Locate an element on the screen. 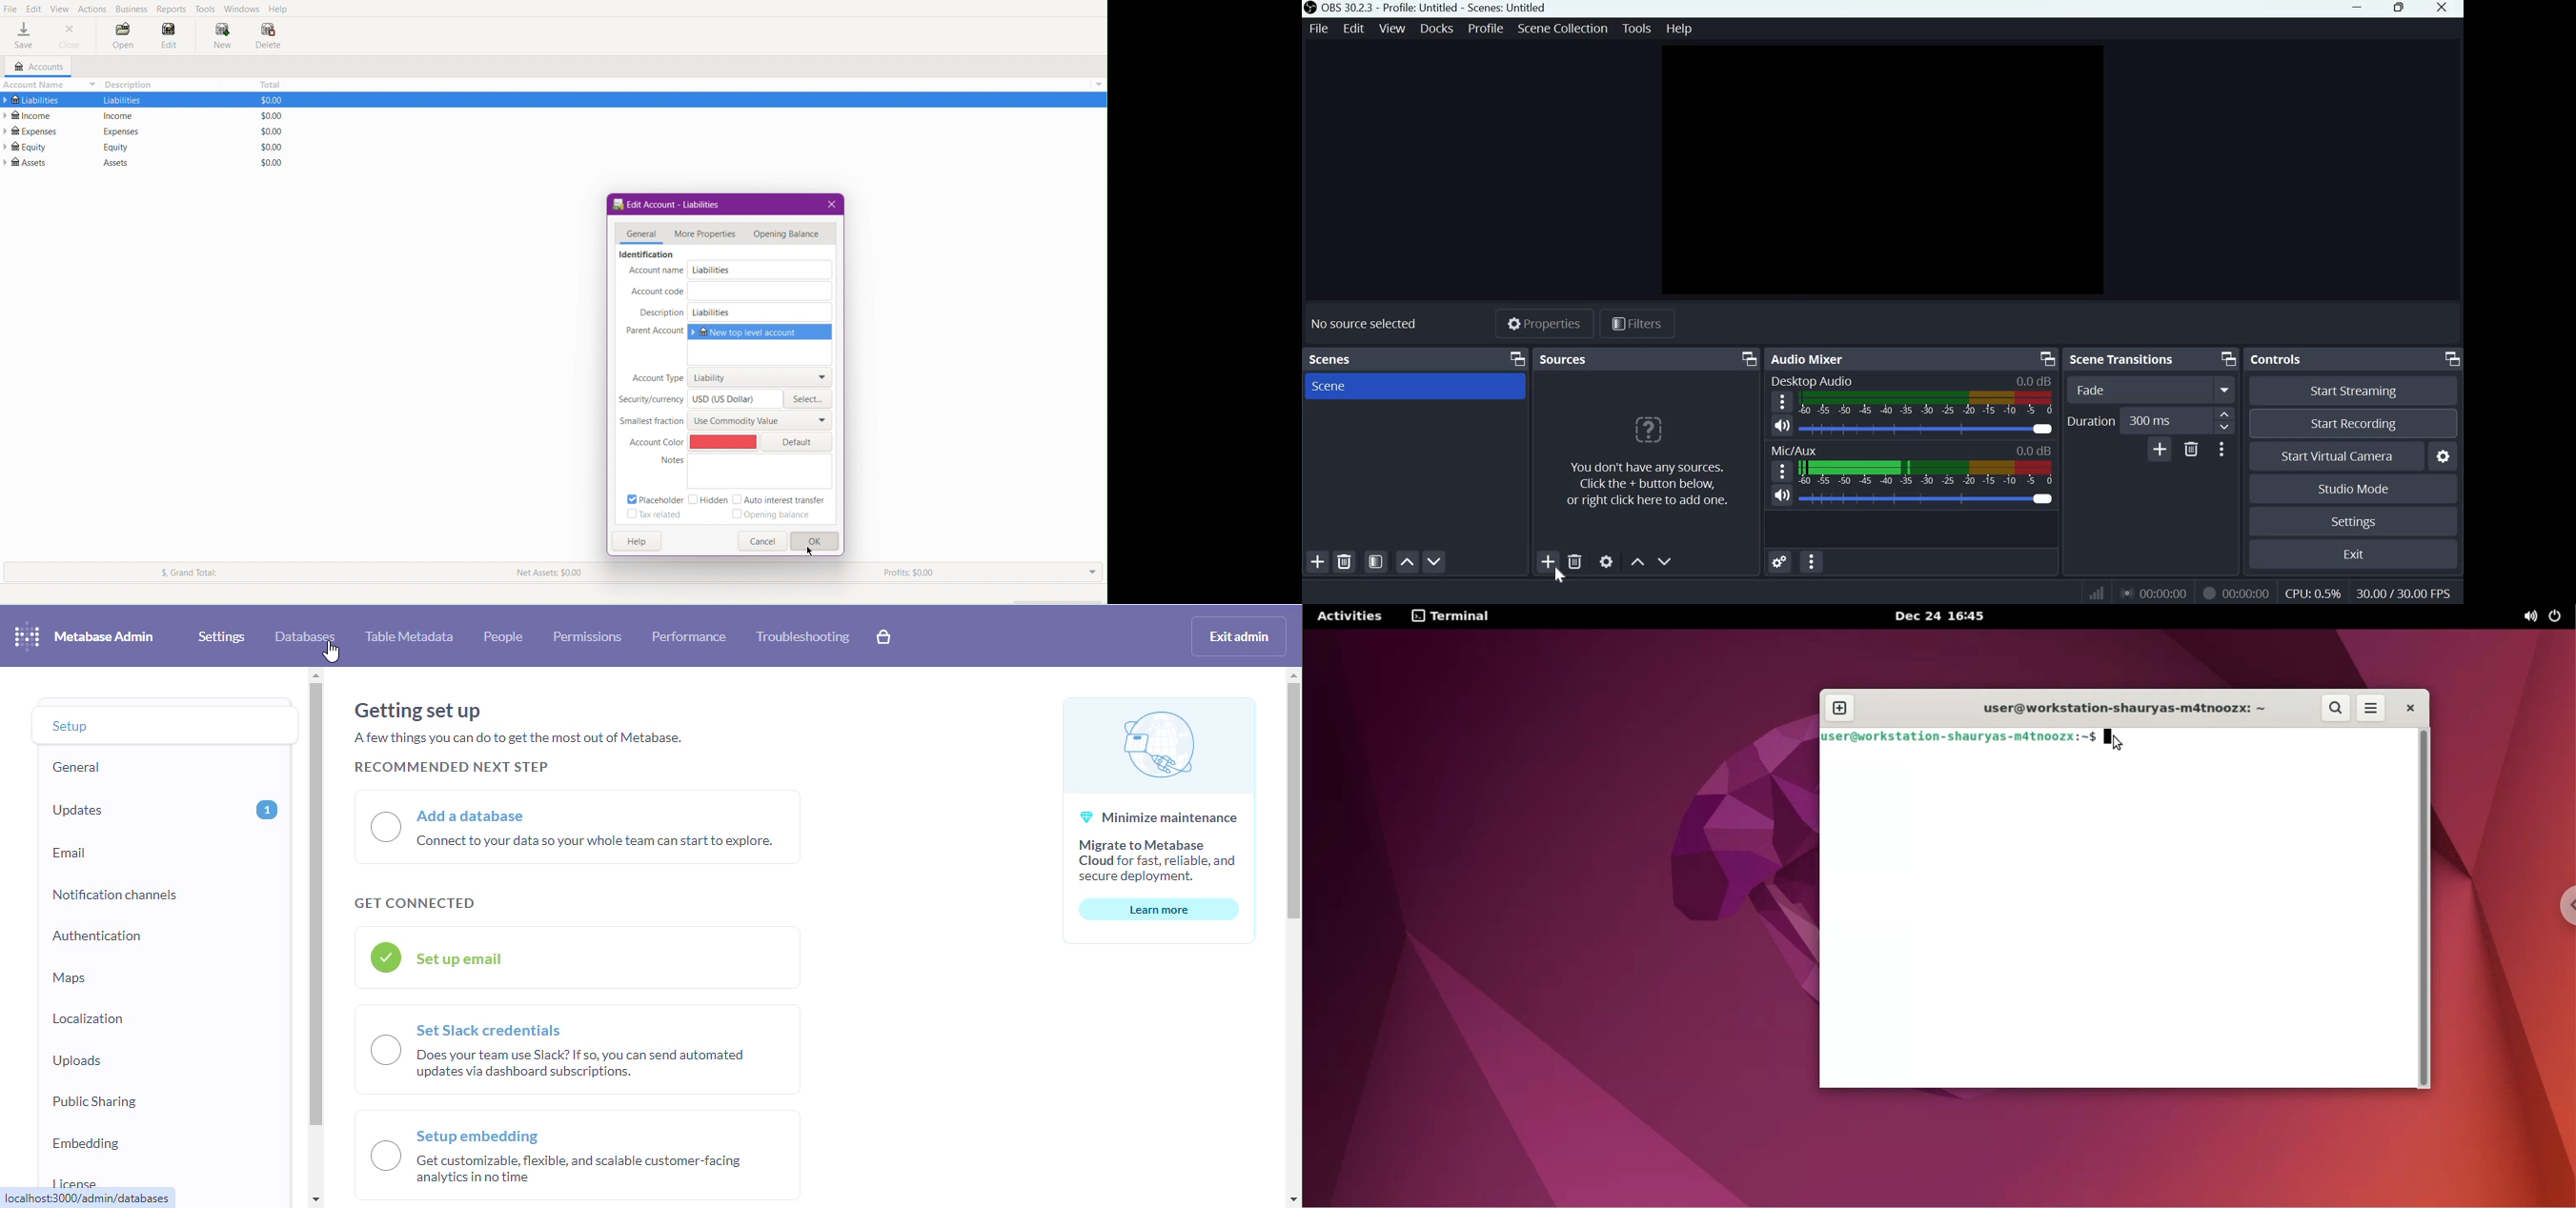 Image resolution: width=2576 pixels, height=1232 pixels. file is located at coordinates (1319, 28).